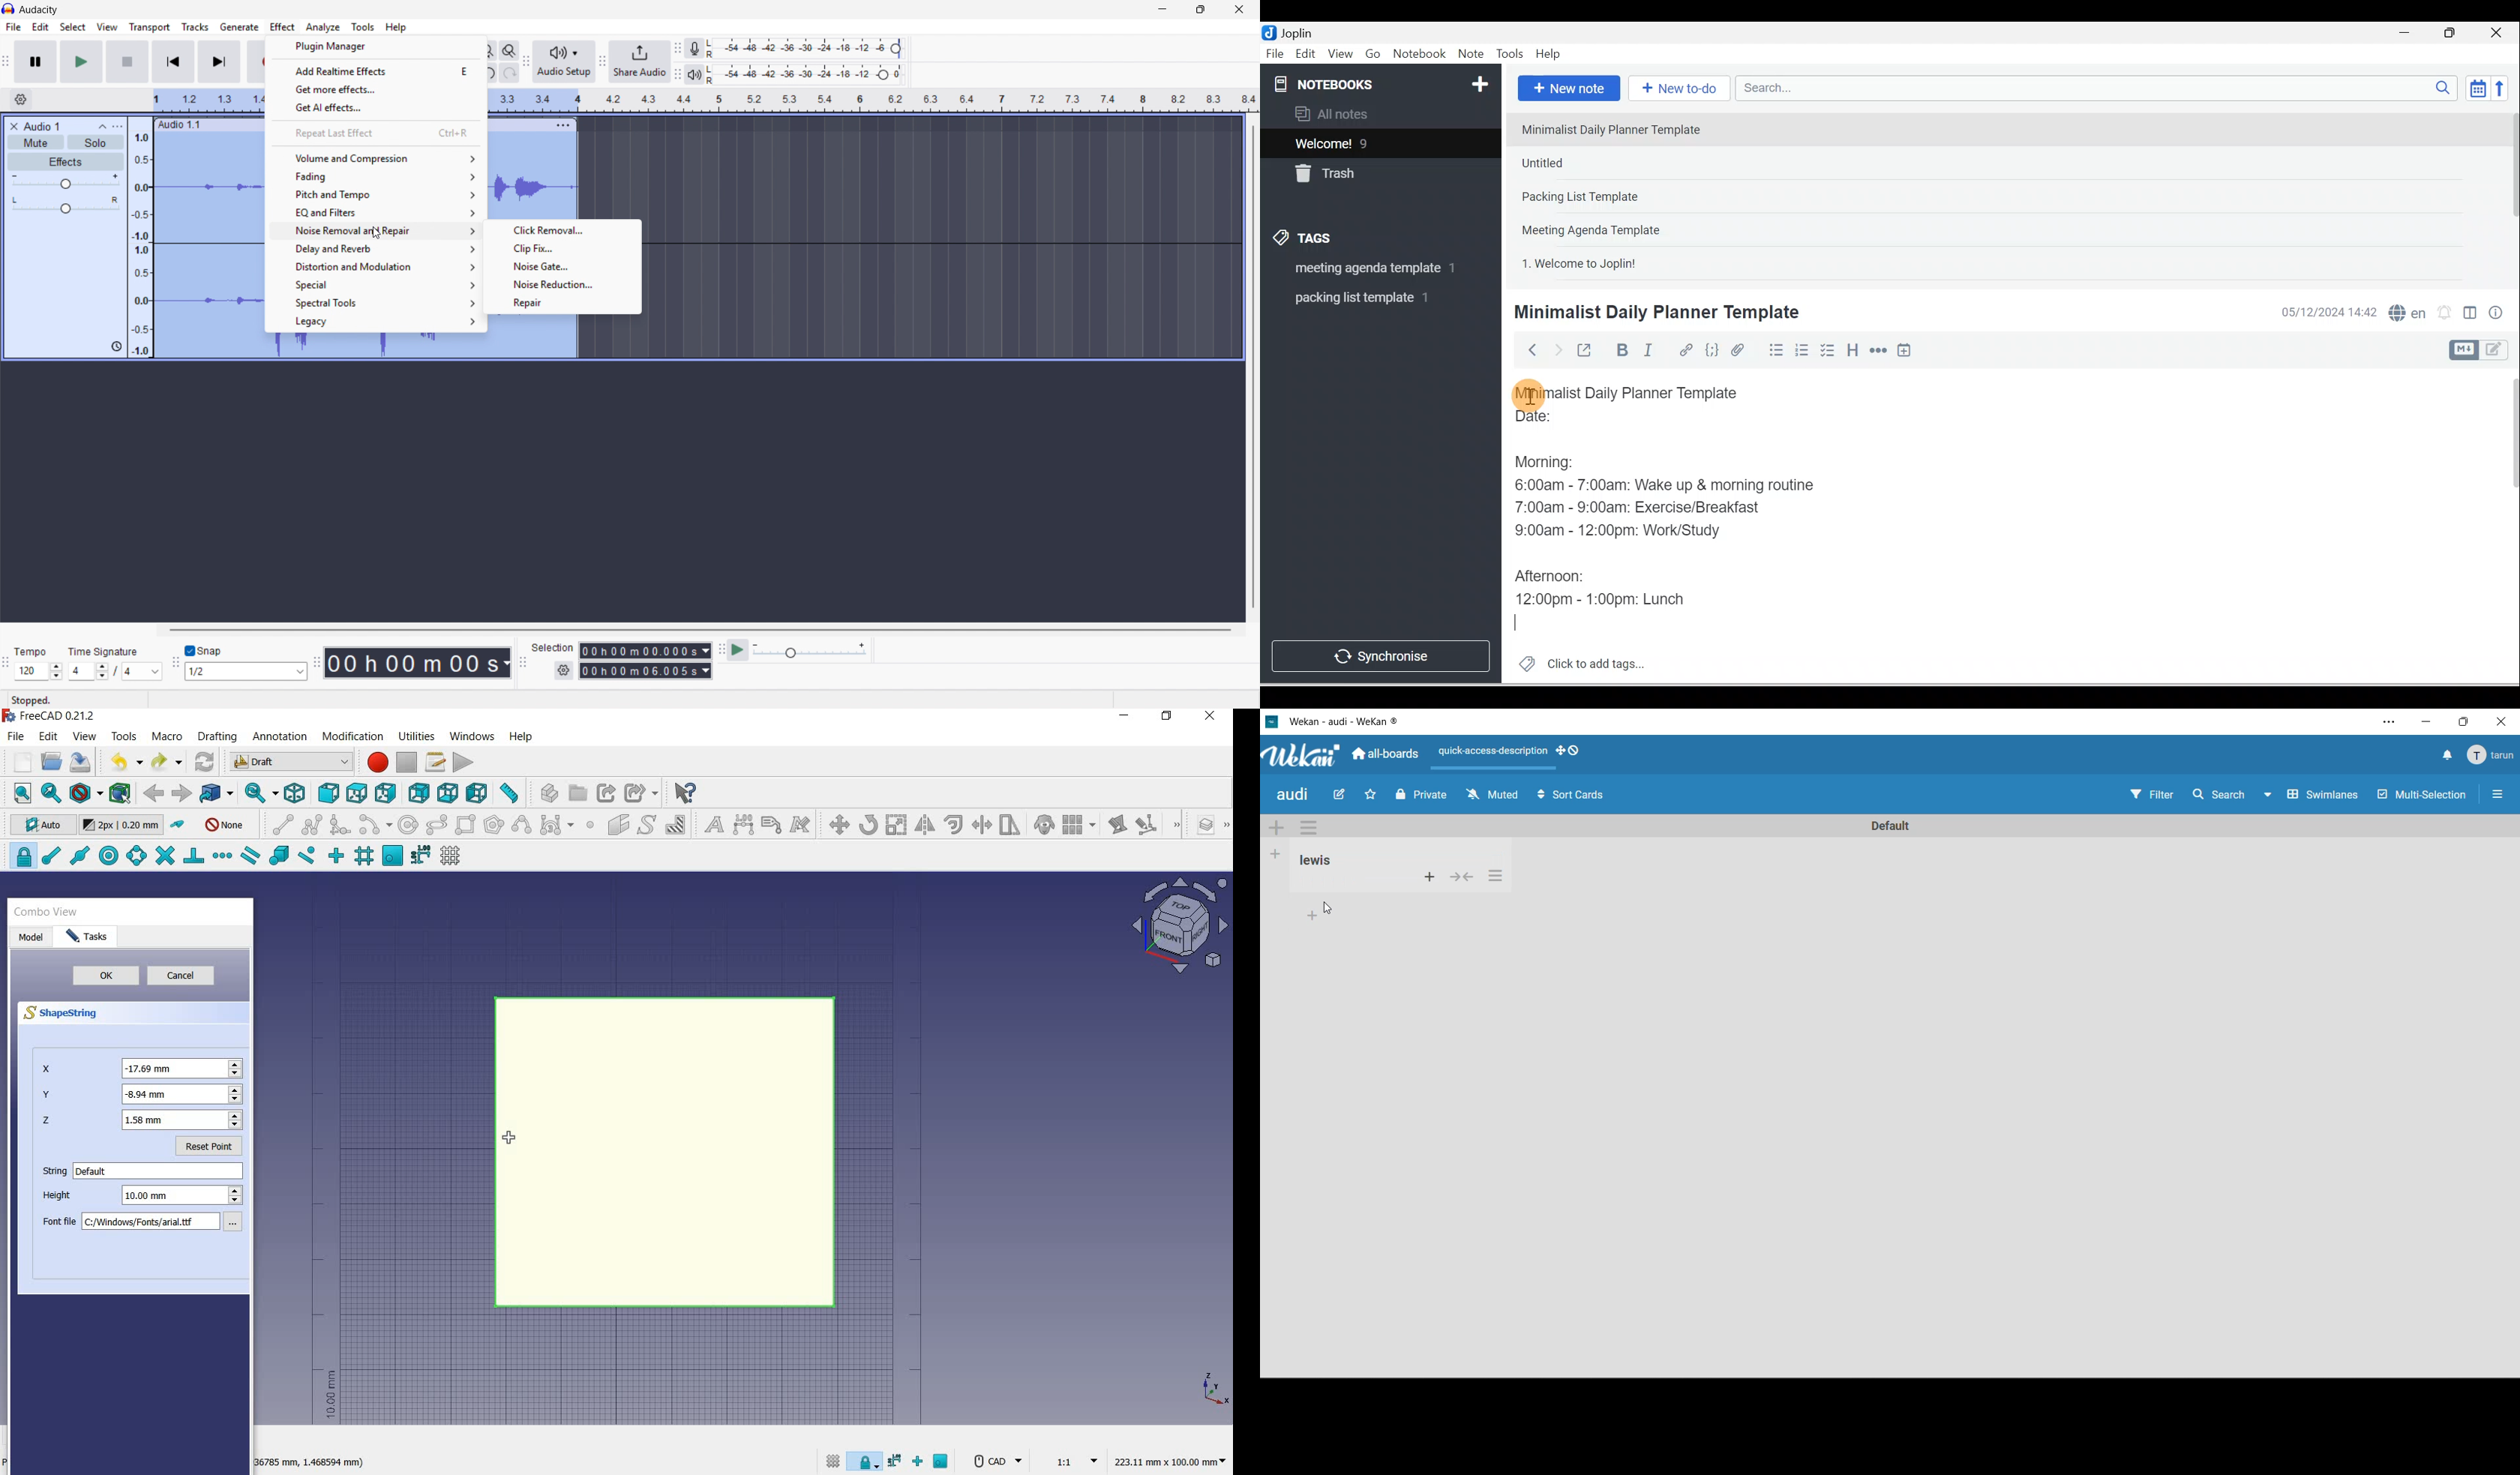  What do you see at coordinates (2101, 88) in the screenshot?
I see `Search bar` at bounding box center [2101, 88].